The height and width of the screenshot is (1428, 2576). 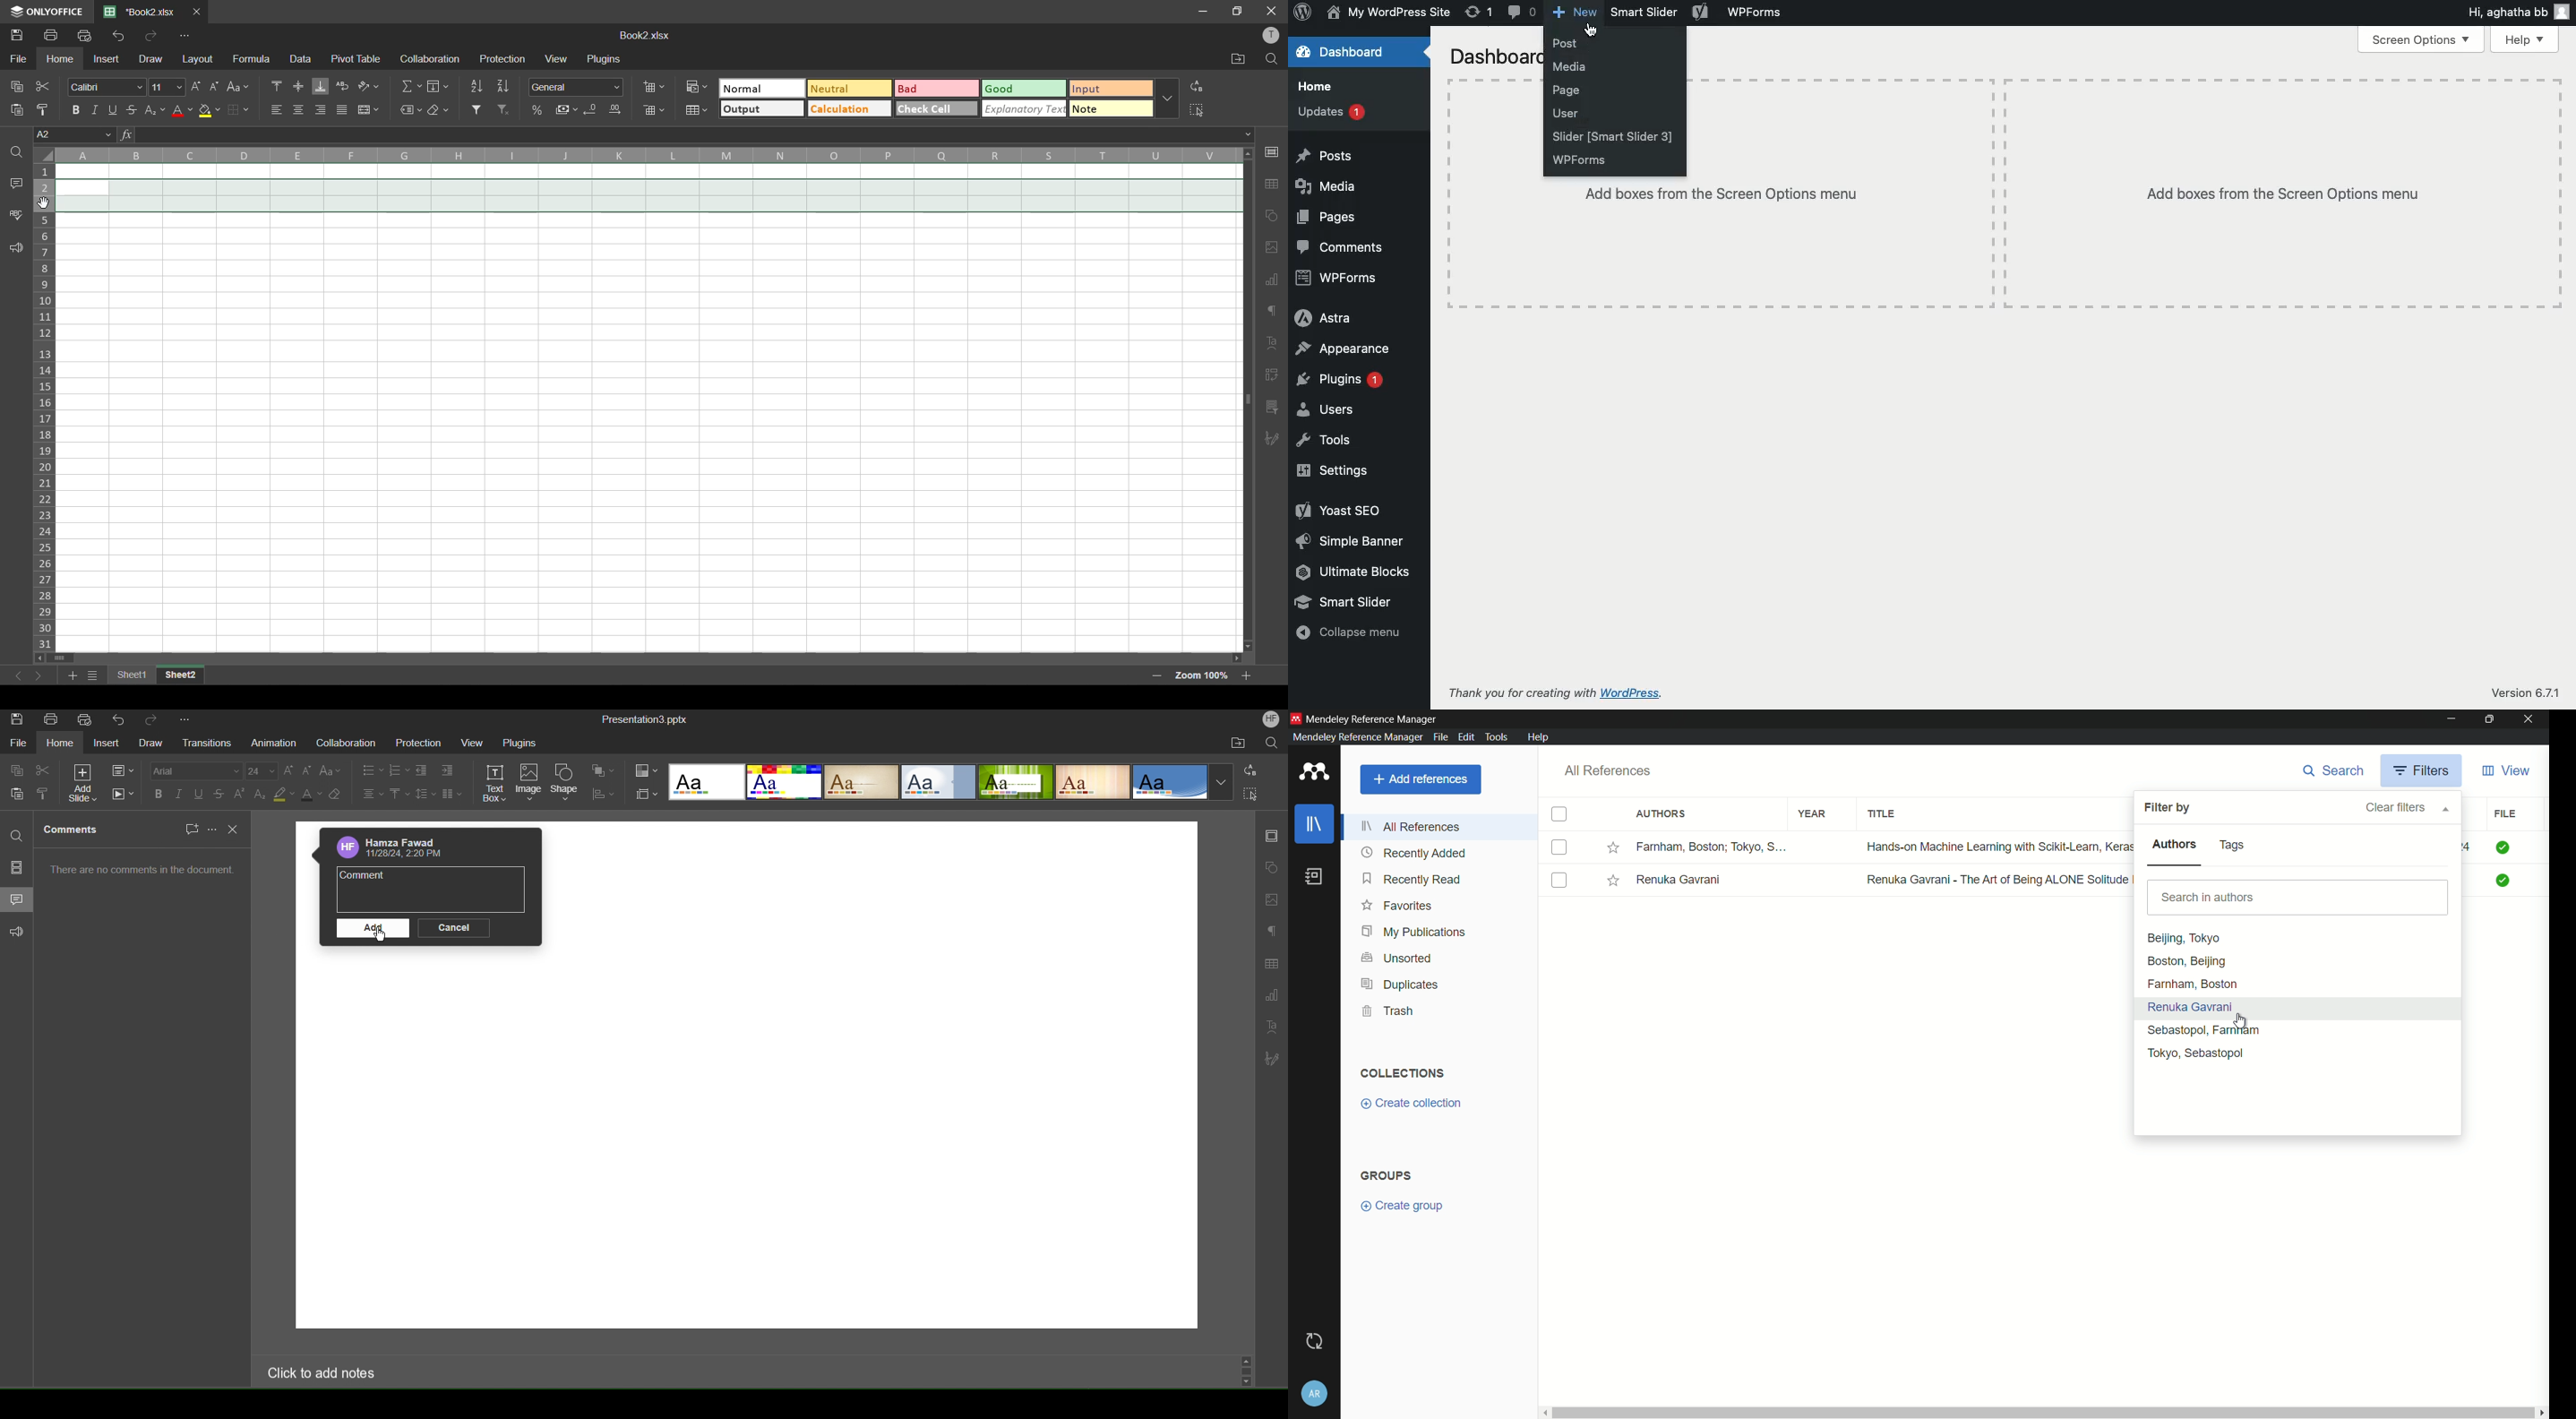 I want to click on check box, so click(x=1559, y=847).